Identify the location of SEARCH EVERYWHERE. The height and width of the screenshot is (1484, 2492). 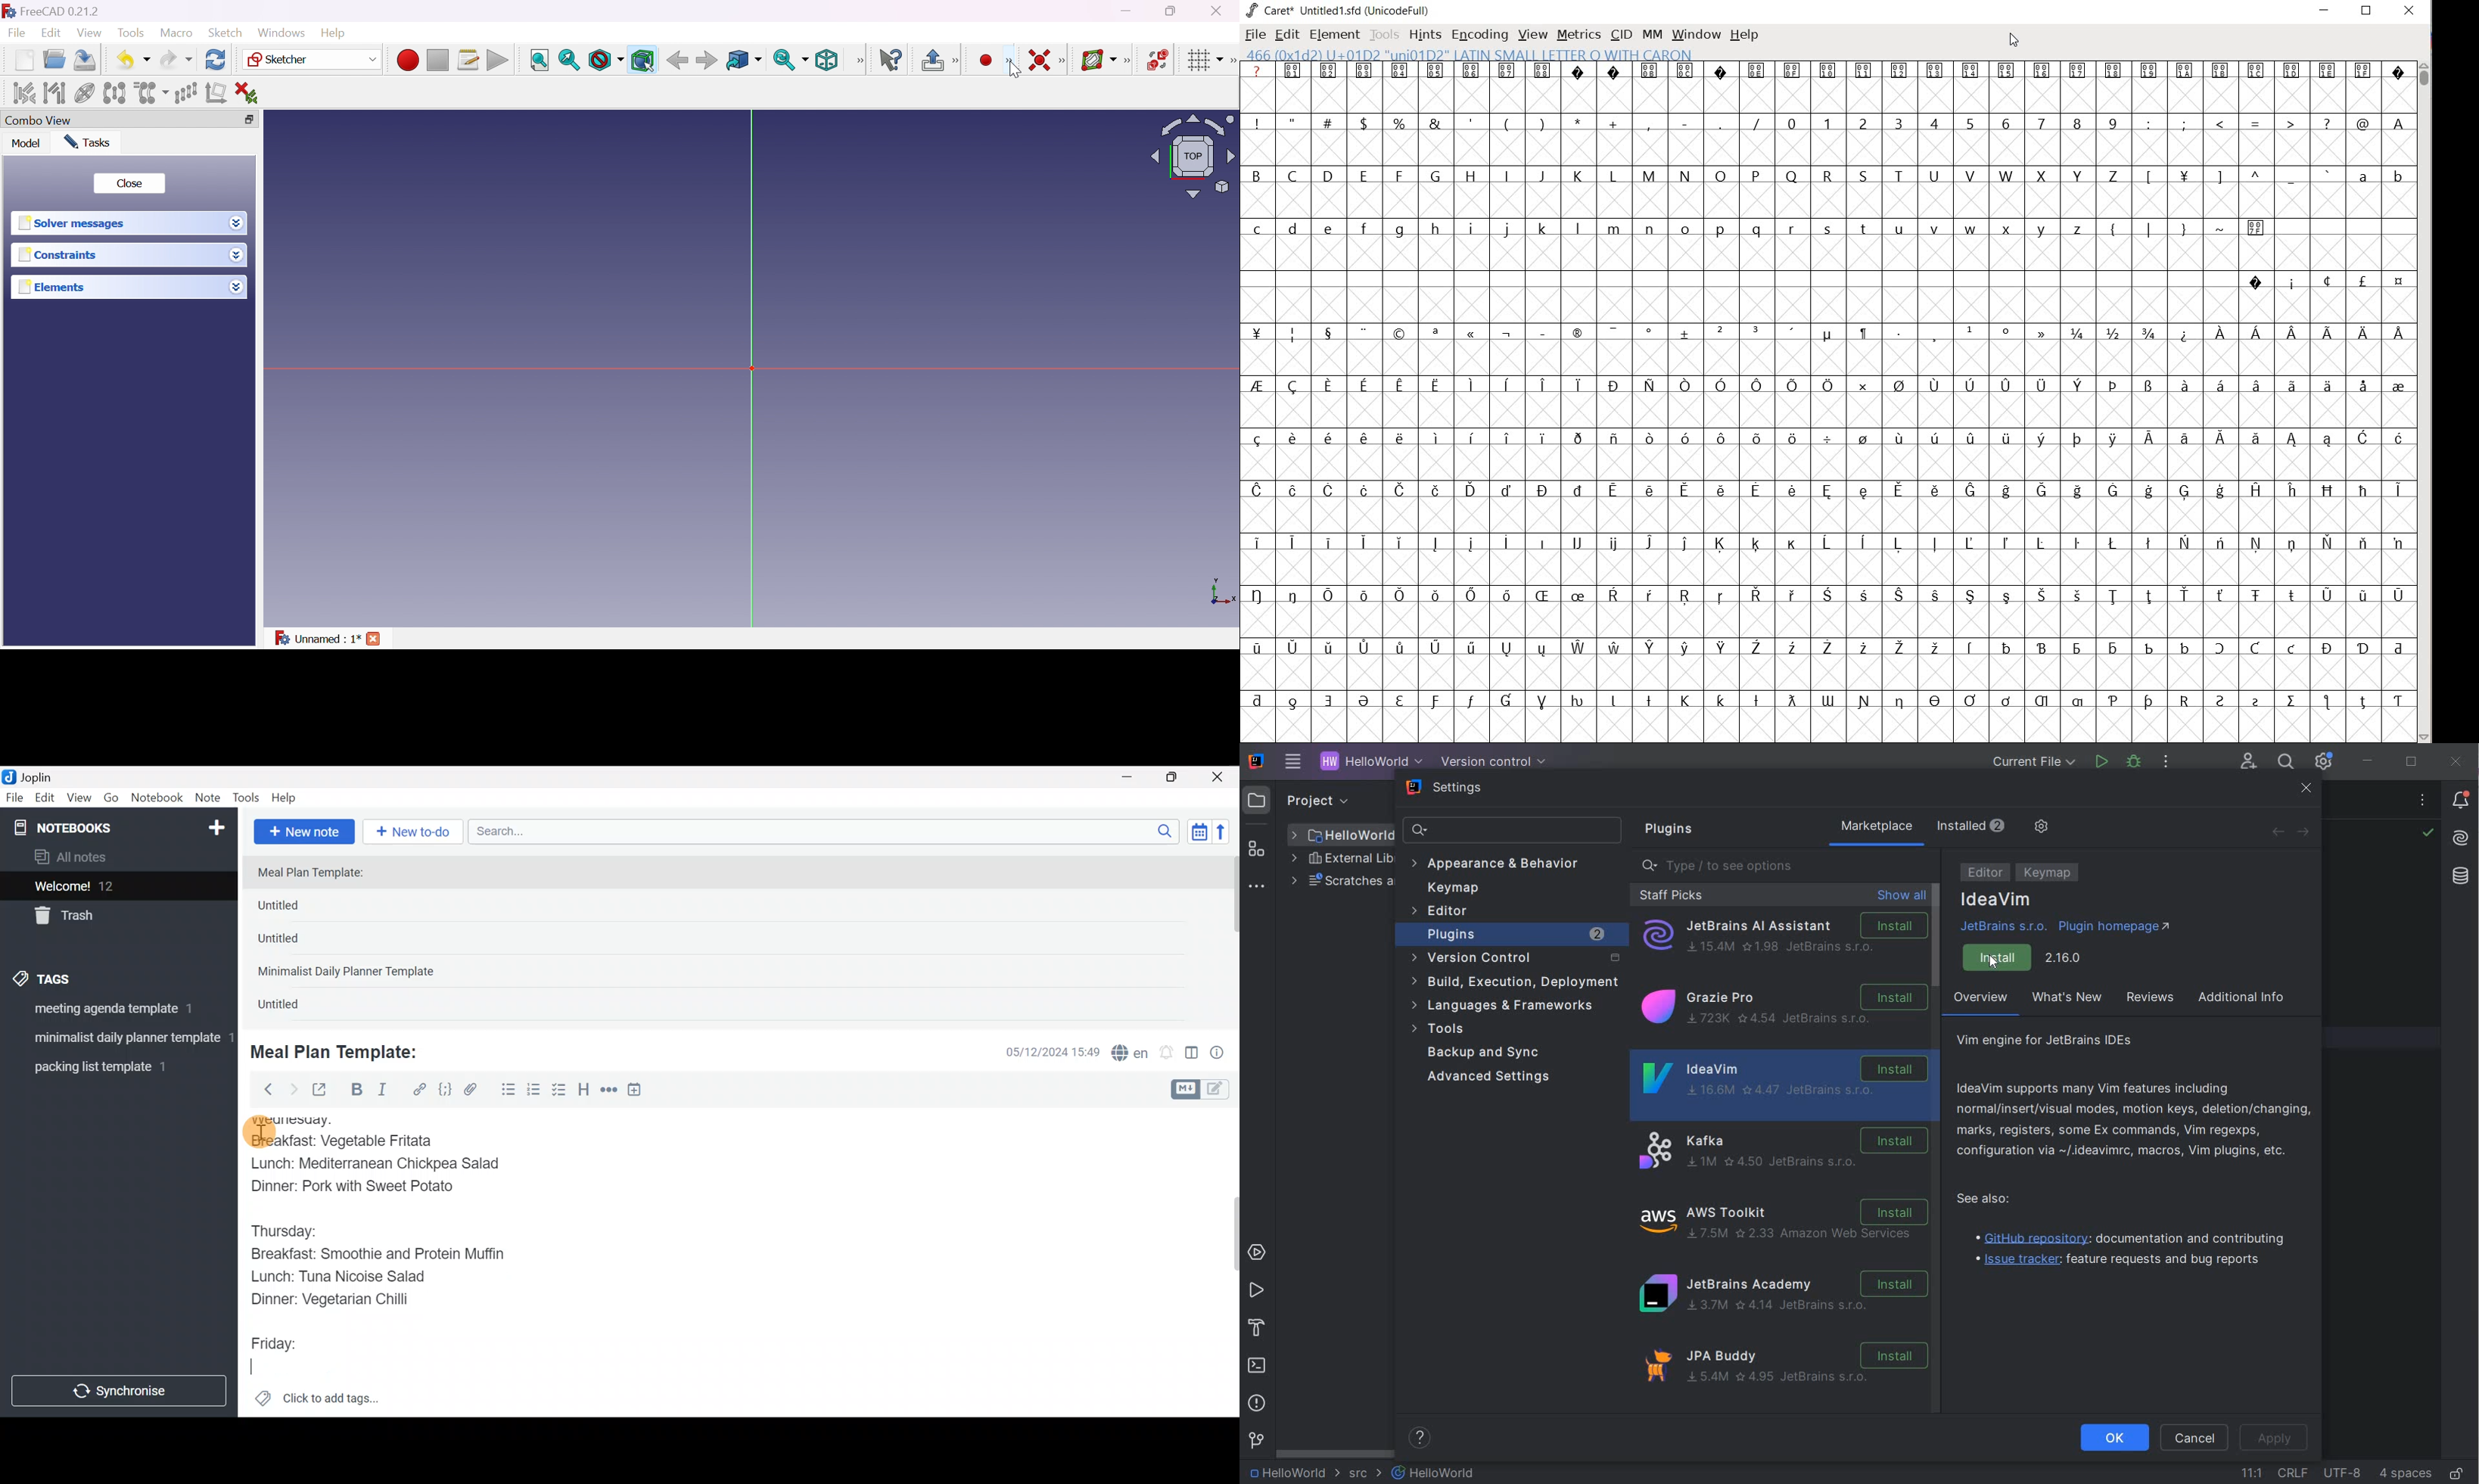
(2285, 764).